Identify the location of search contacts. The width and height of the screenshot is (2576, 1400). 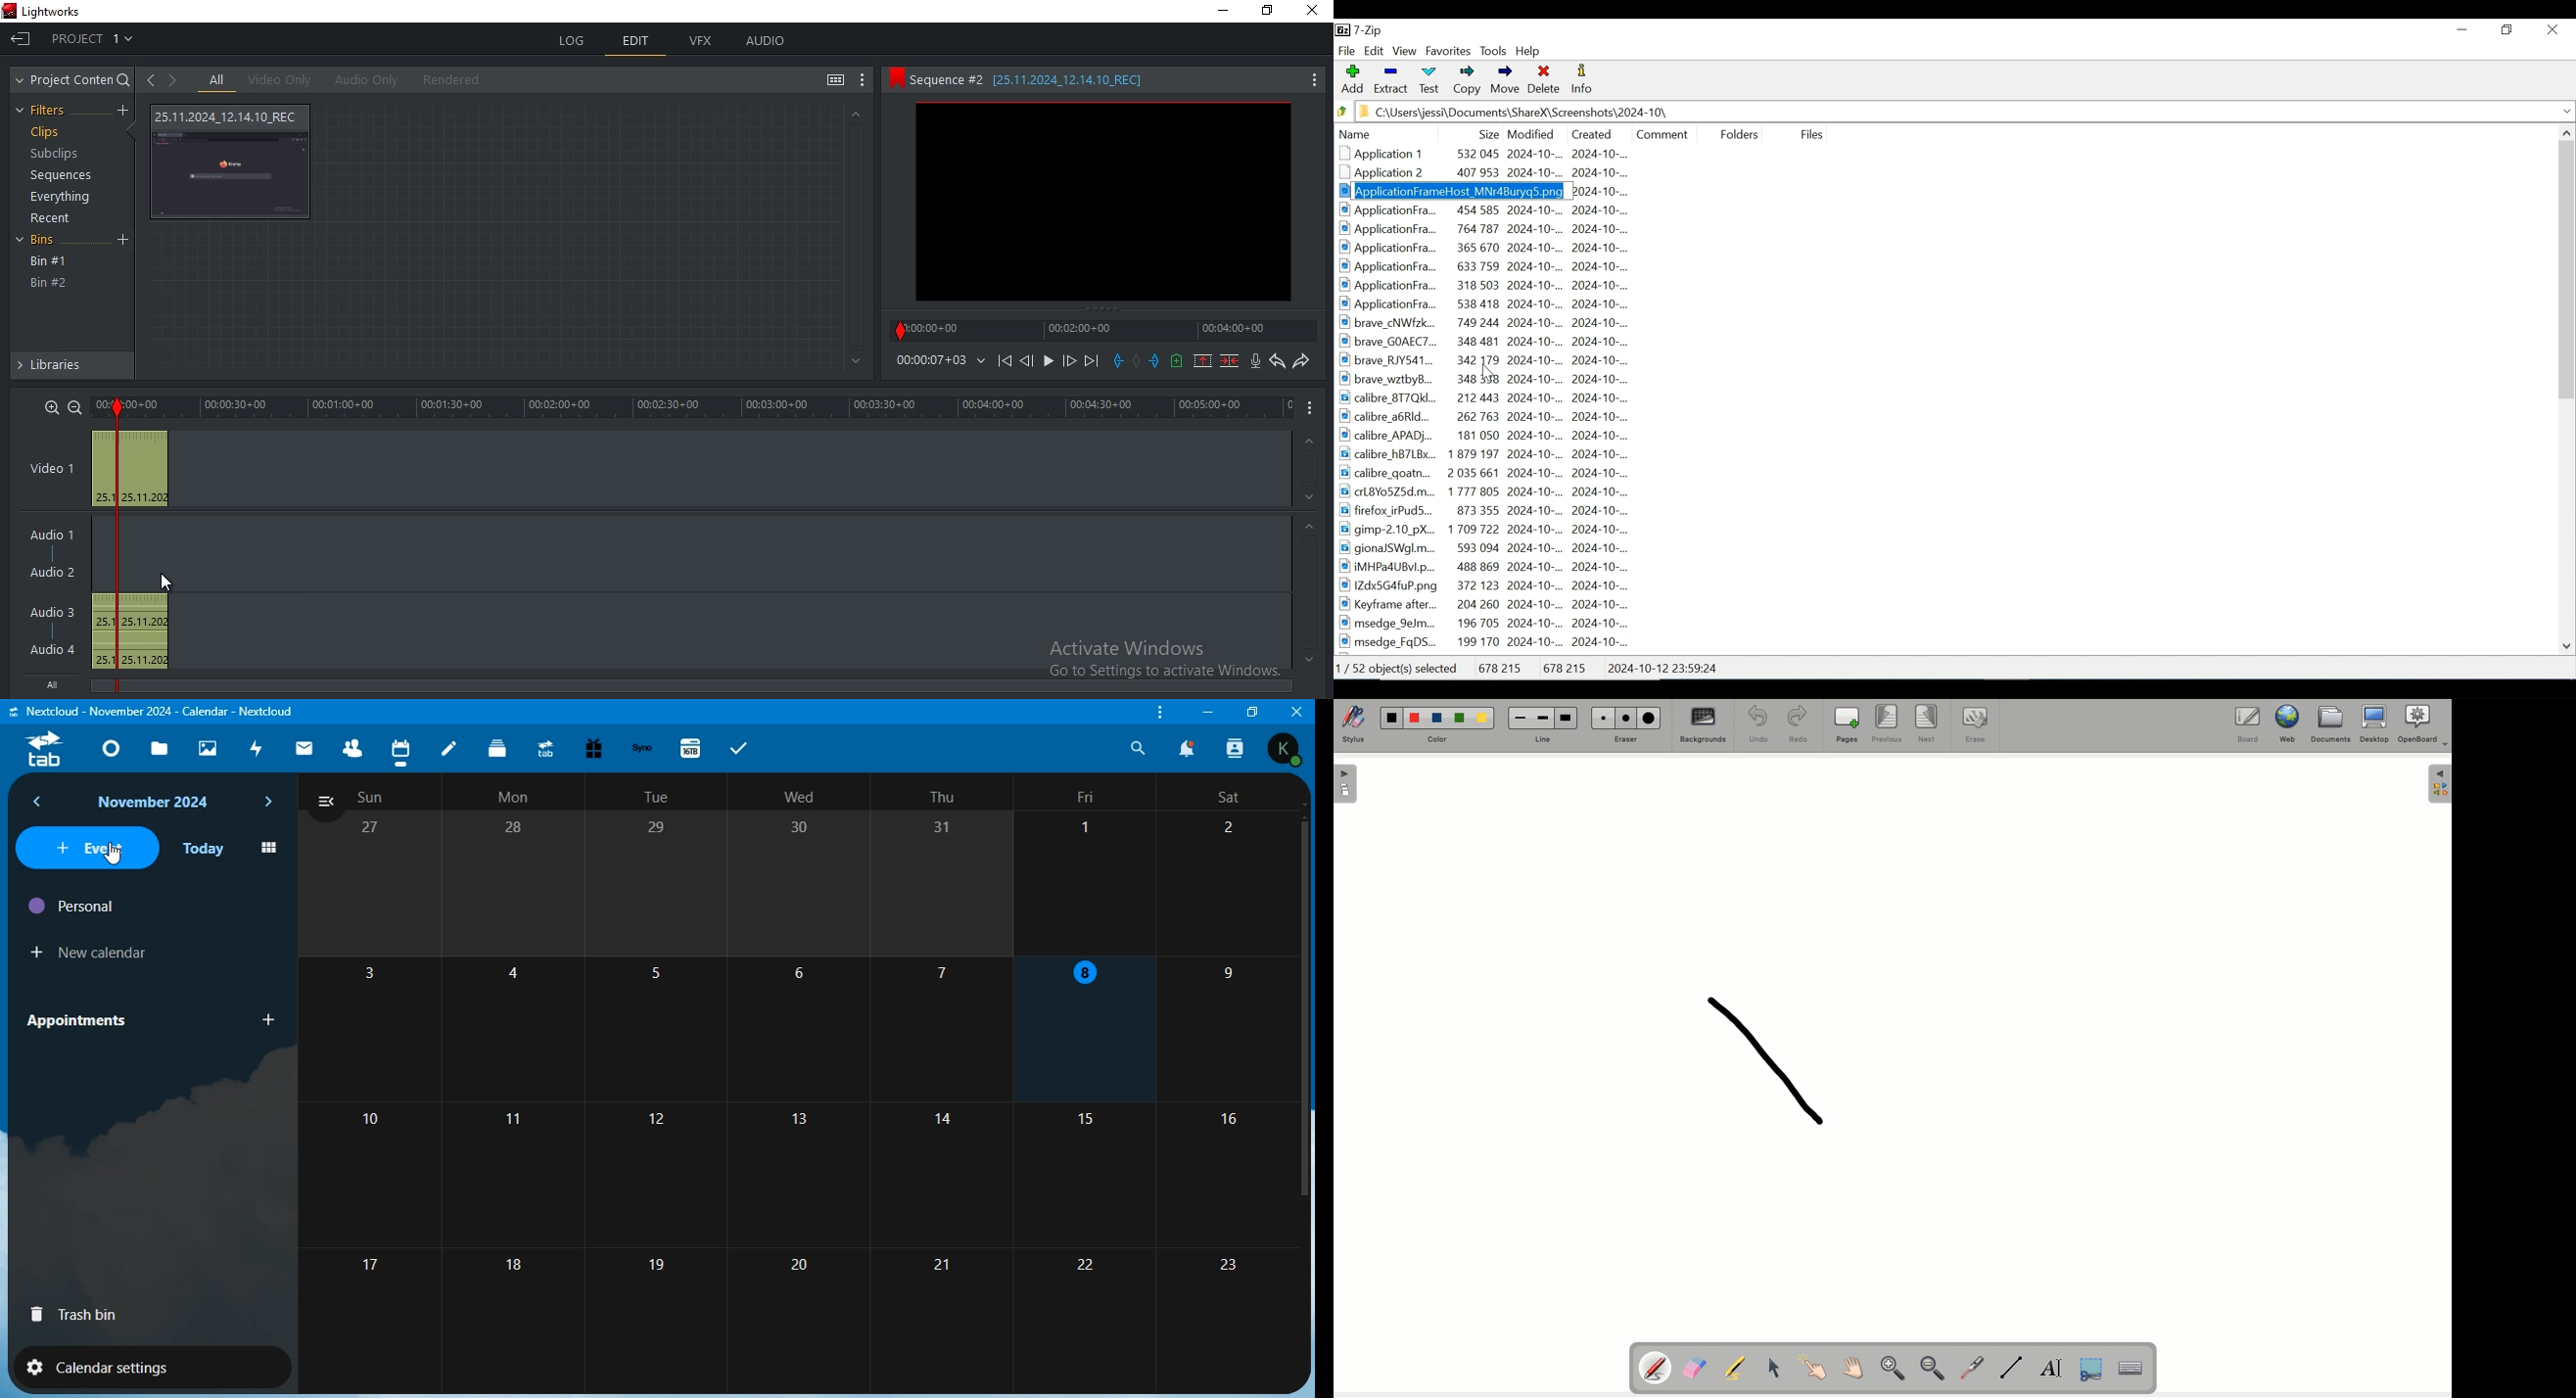
(1239, 751).